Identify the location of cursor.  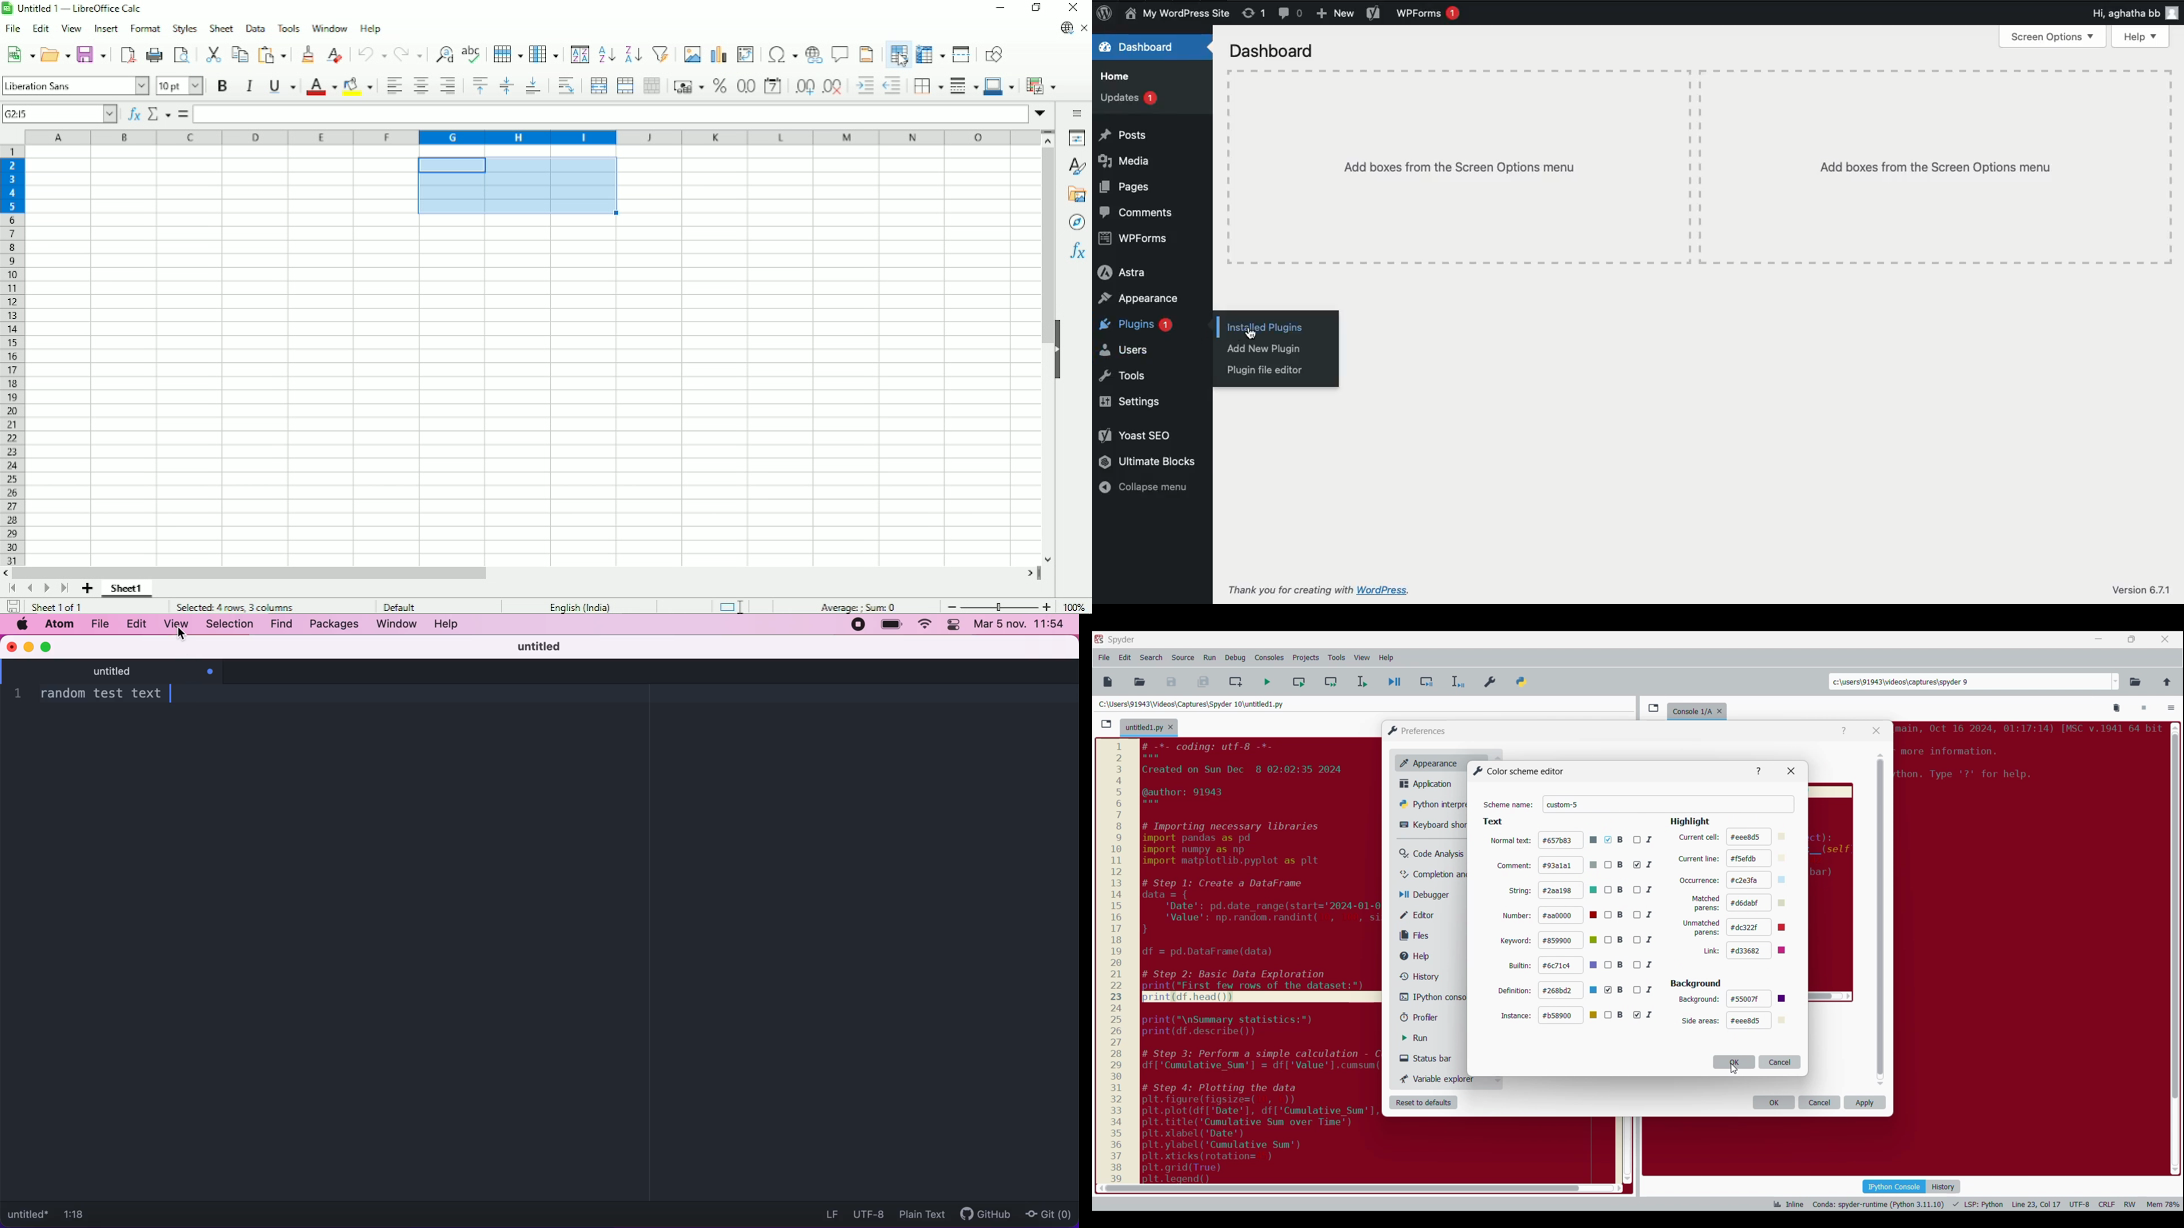
(1733, 1070).